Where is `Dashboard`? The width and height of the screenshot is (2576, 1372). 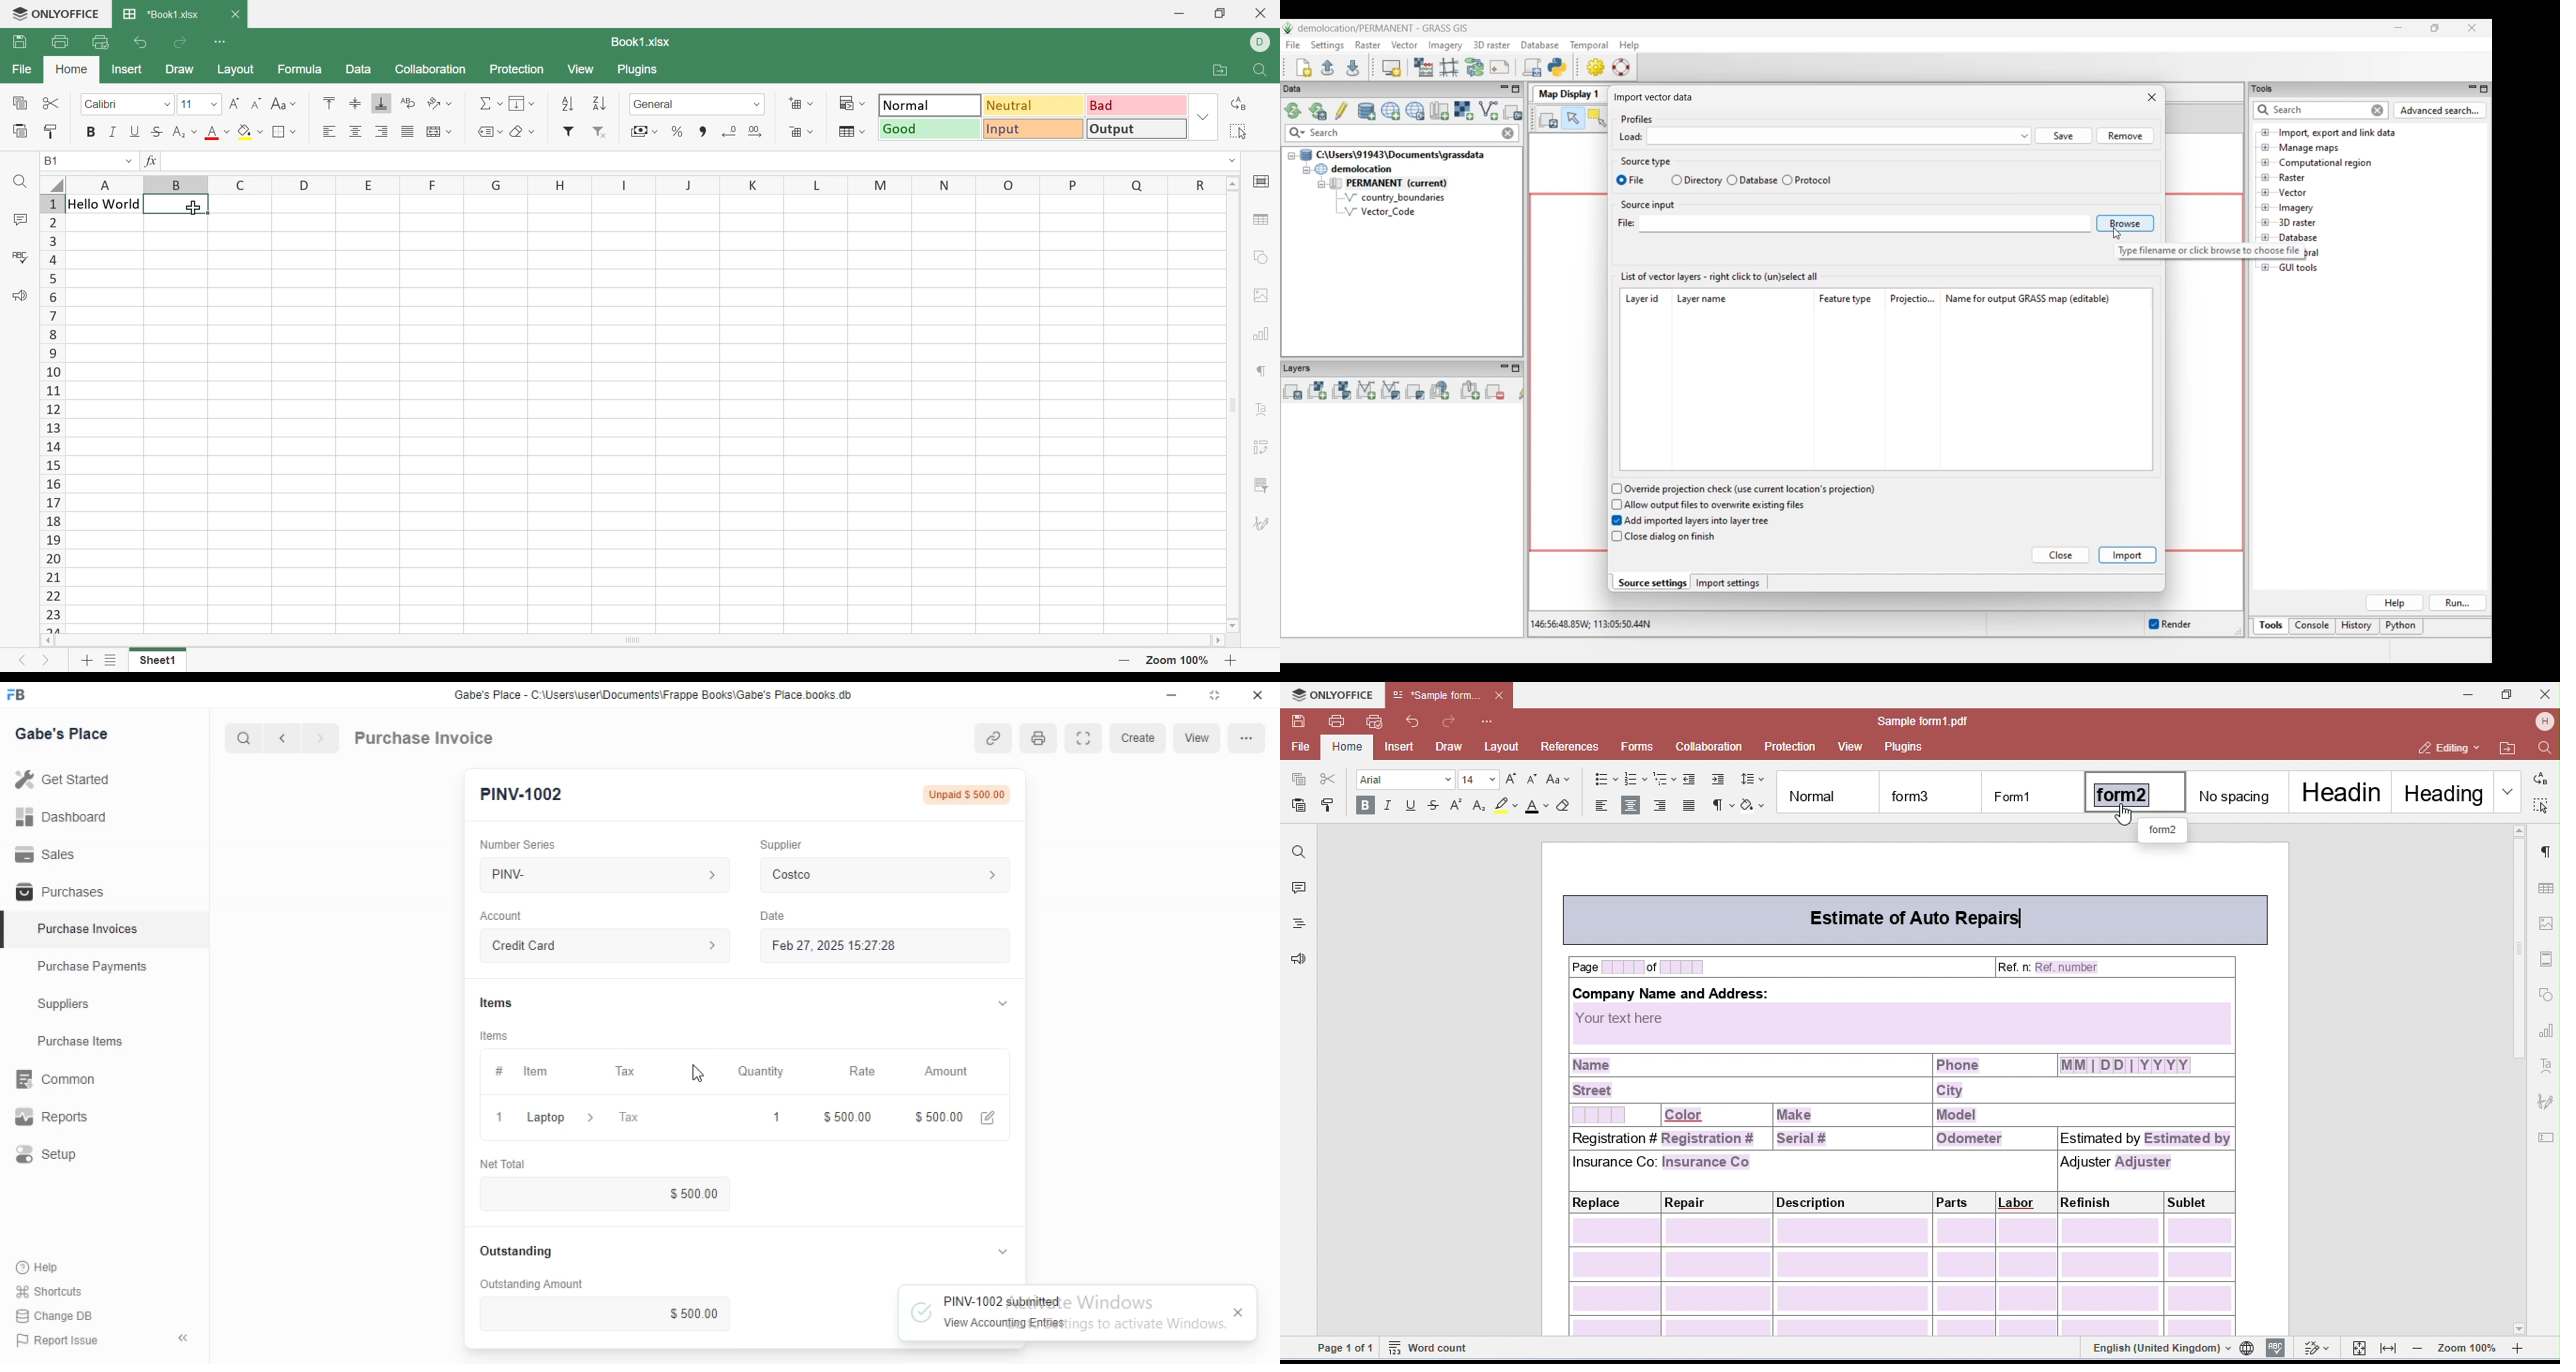
Dashboard is located at coordinates (104, 816).